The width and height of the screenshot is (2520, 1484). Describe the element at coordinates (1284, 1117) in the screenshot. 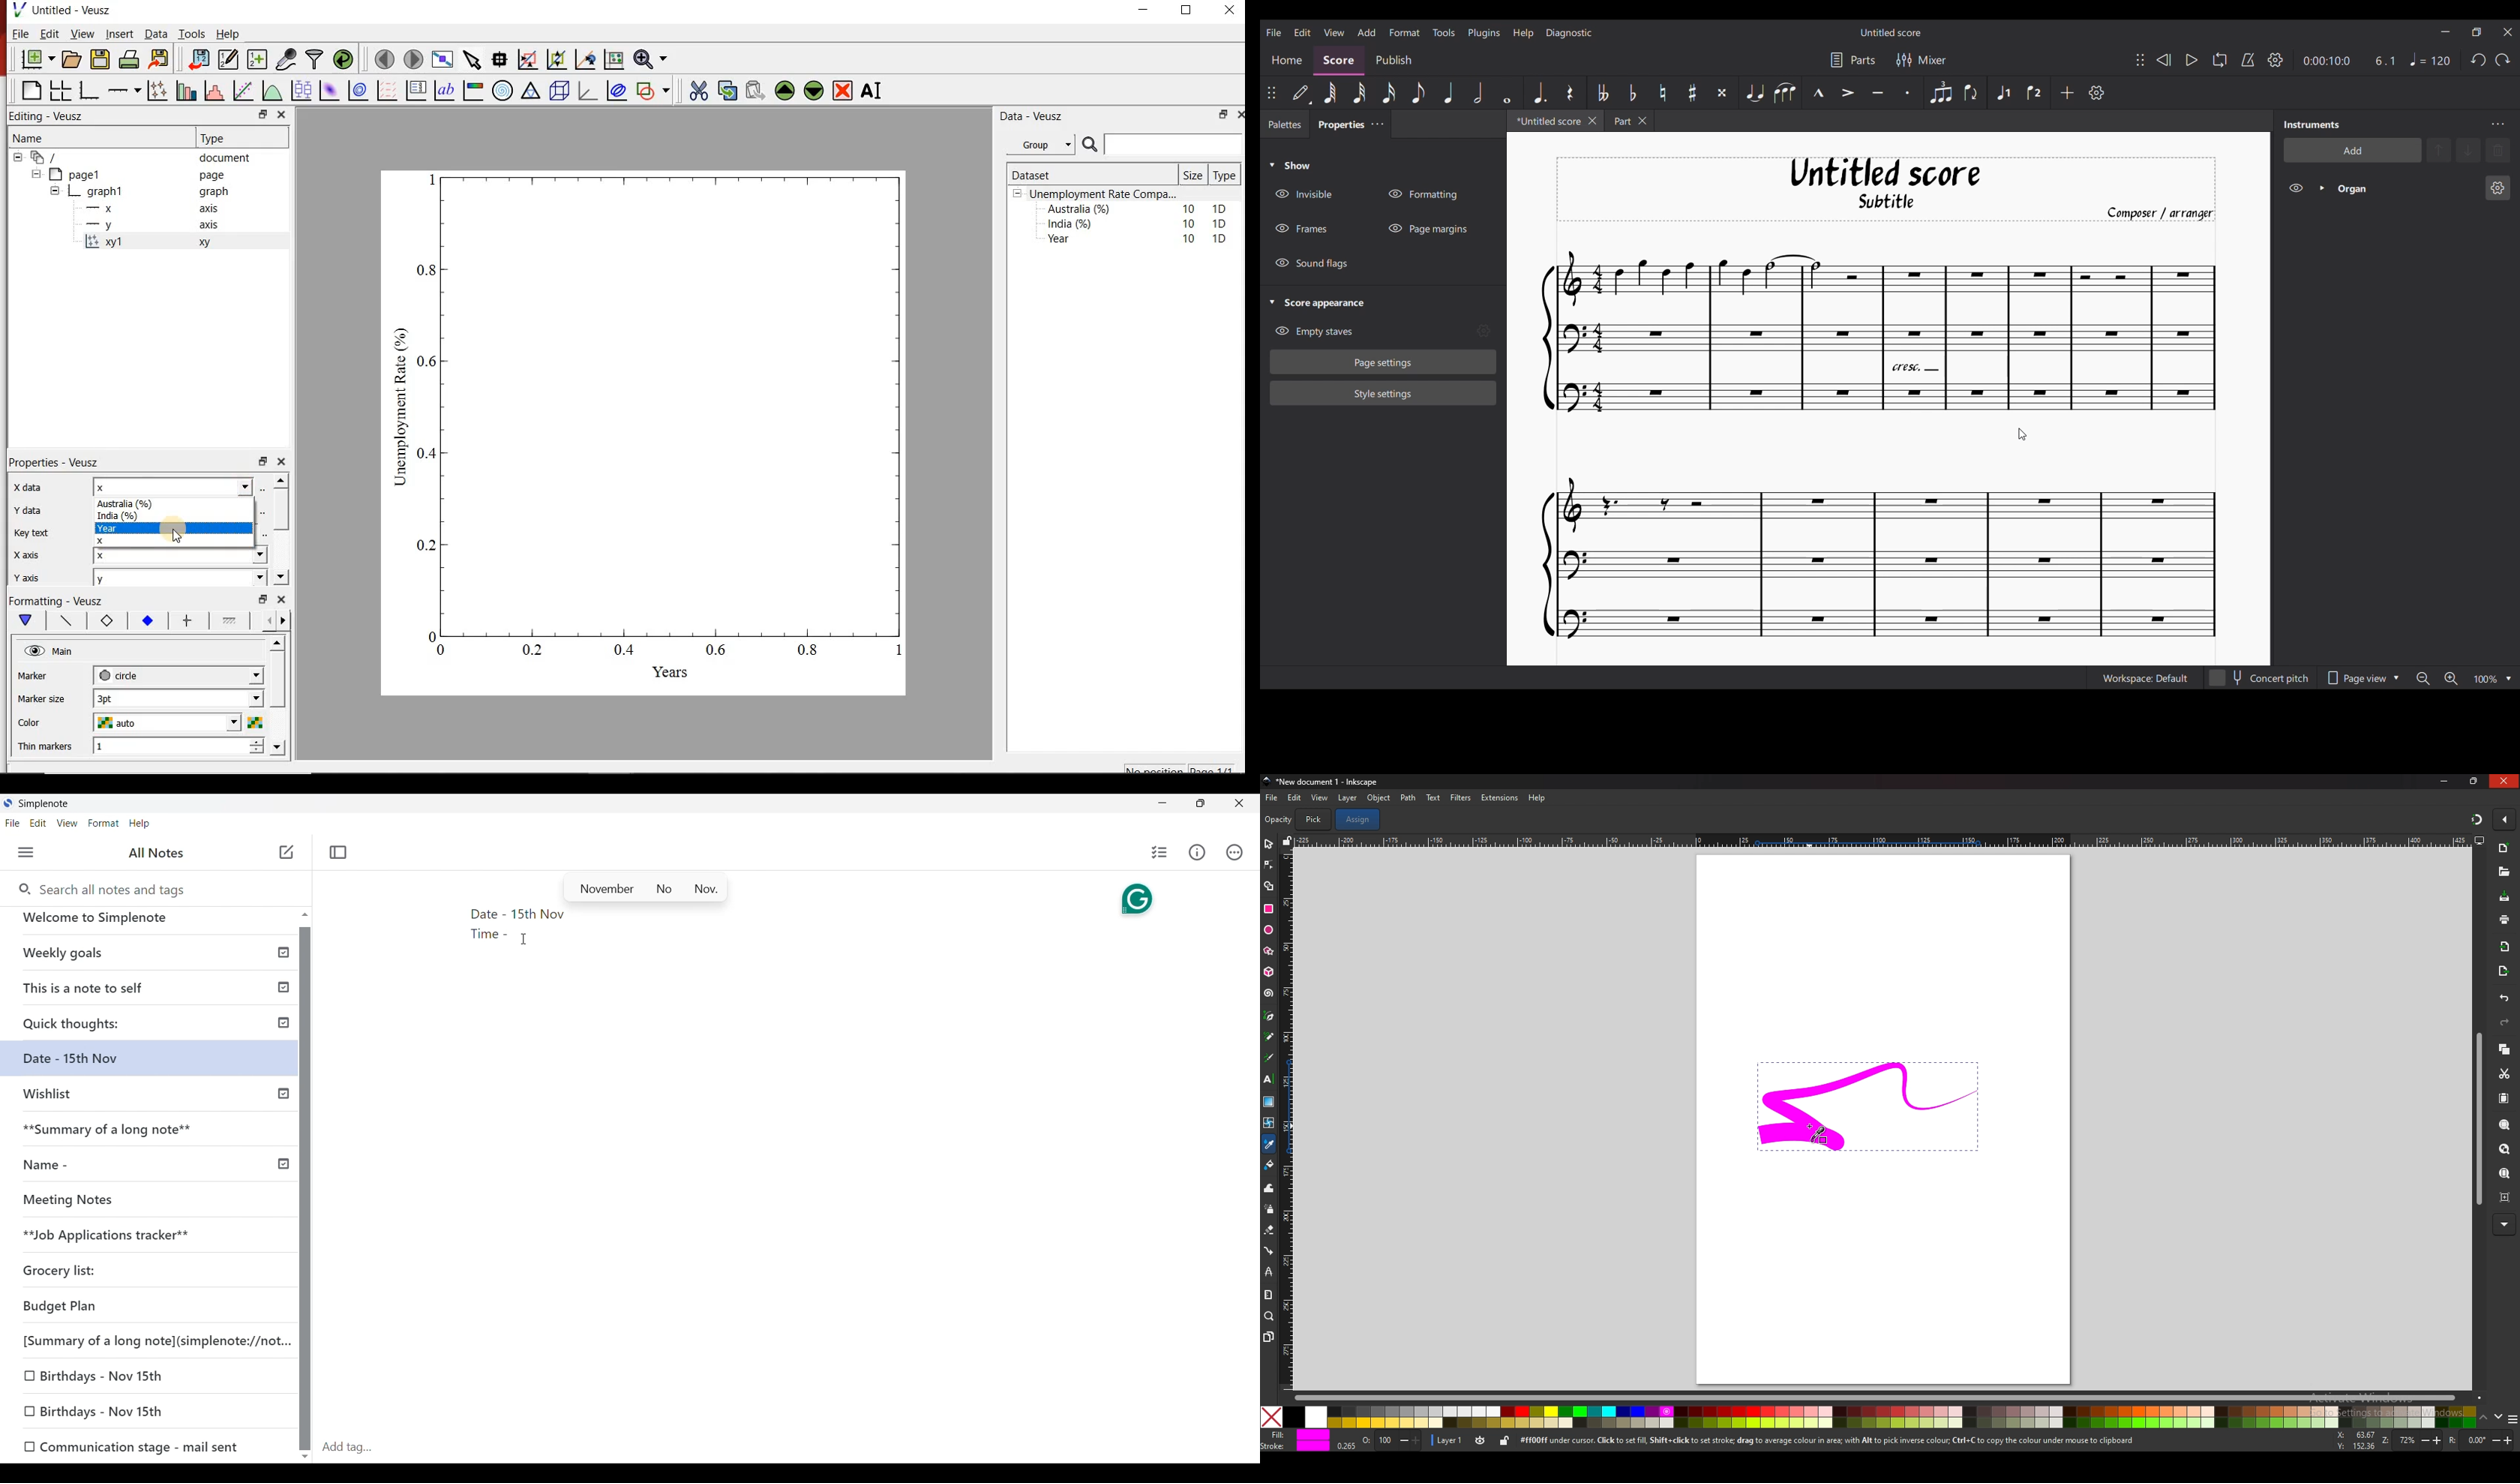

I see `vertical scale` at that location.